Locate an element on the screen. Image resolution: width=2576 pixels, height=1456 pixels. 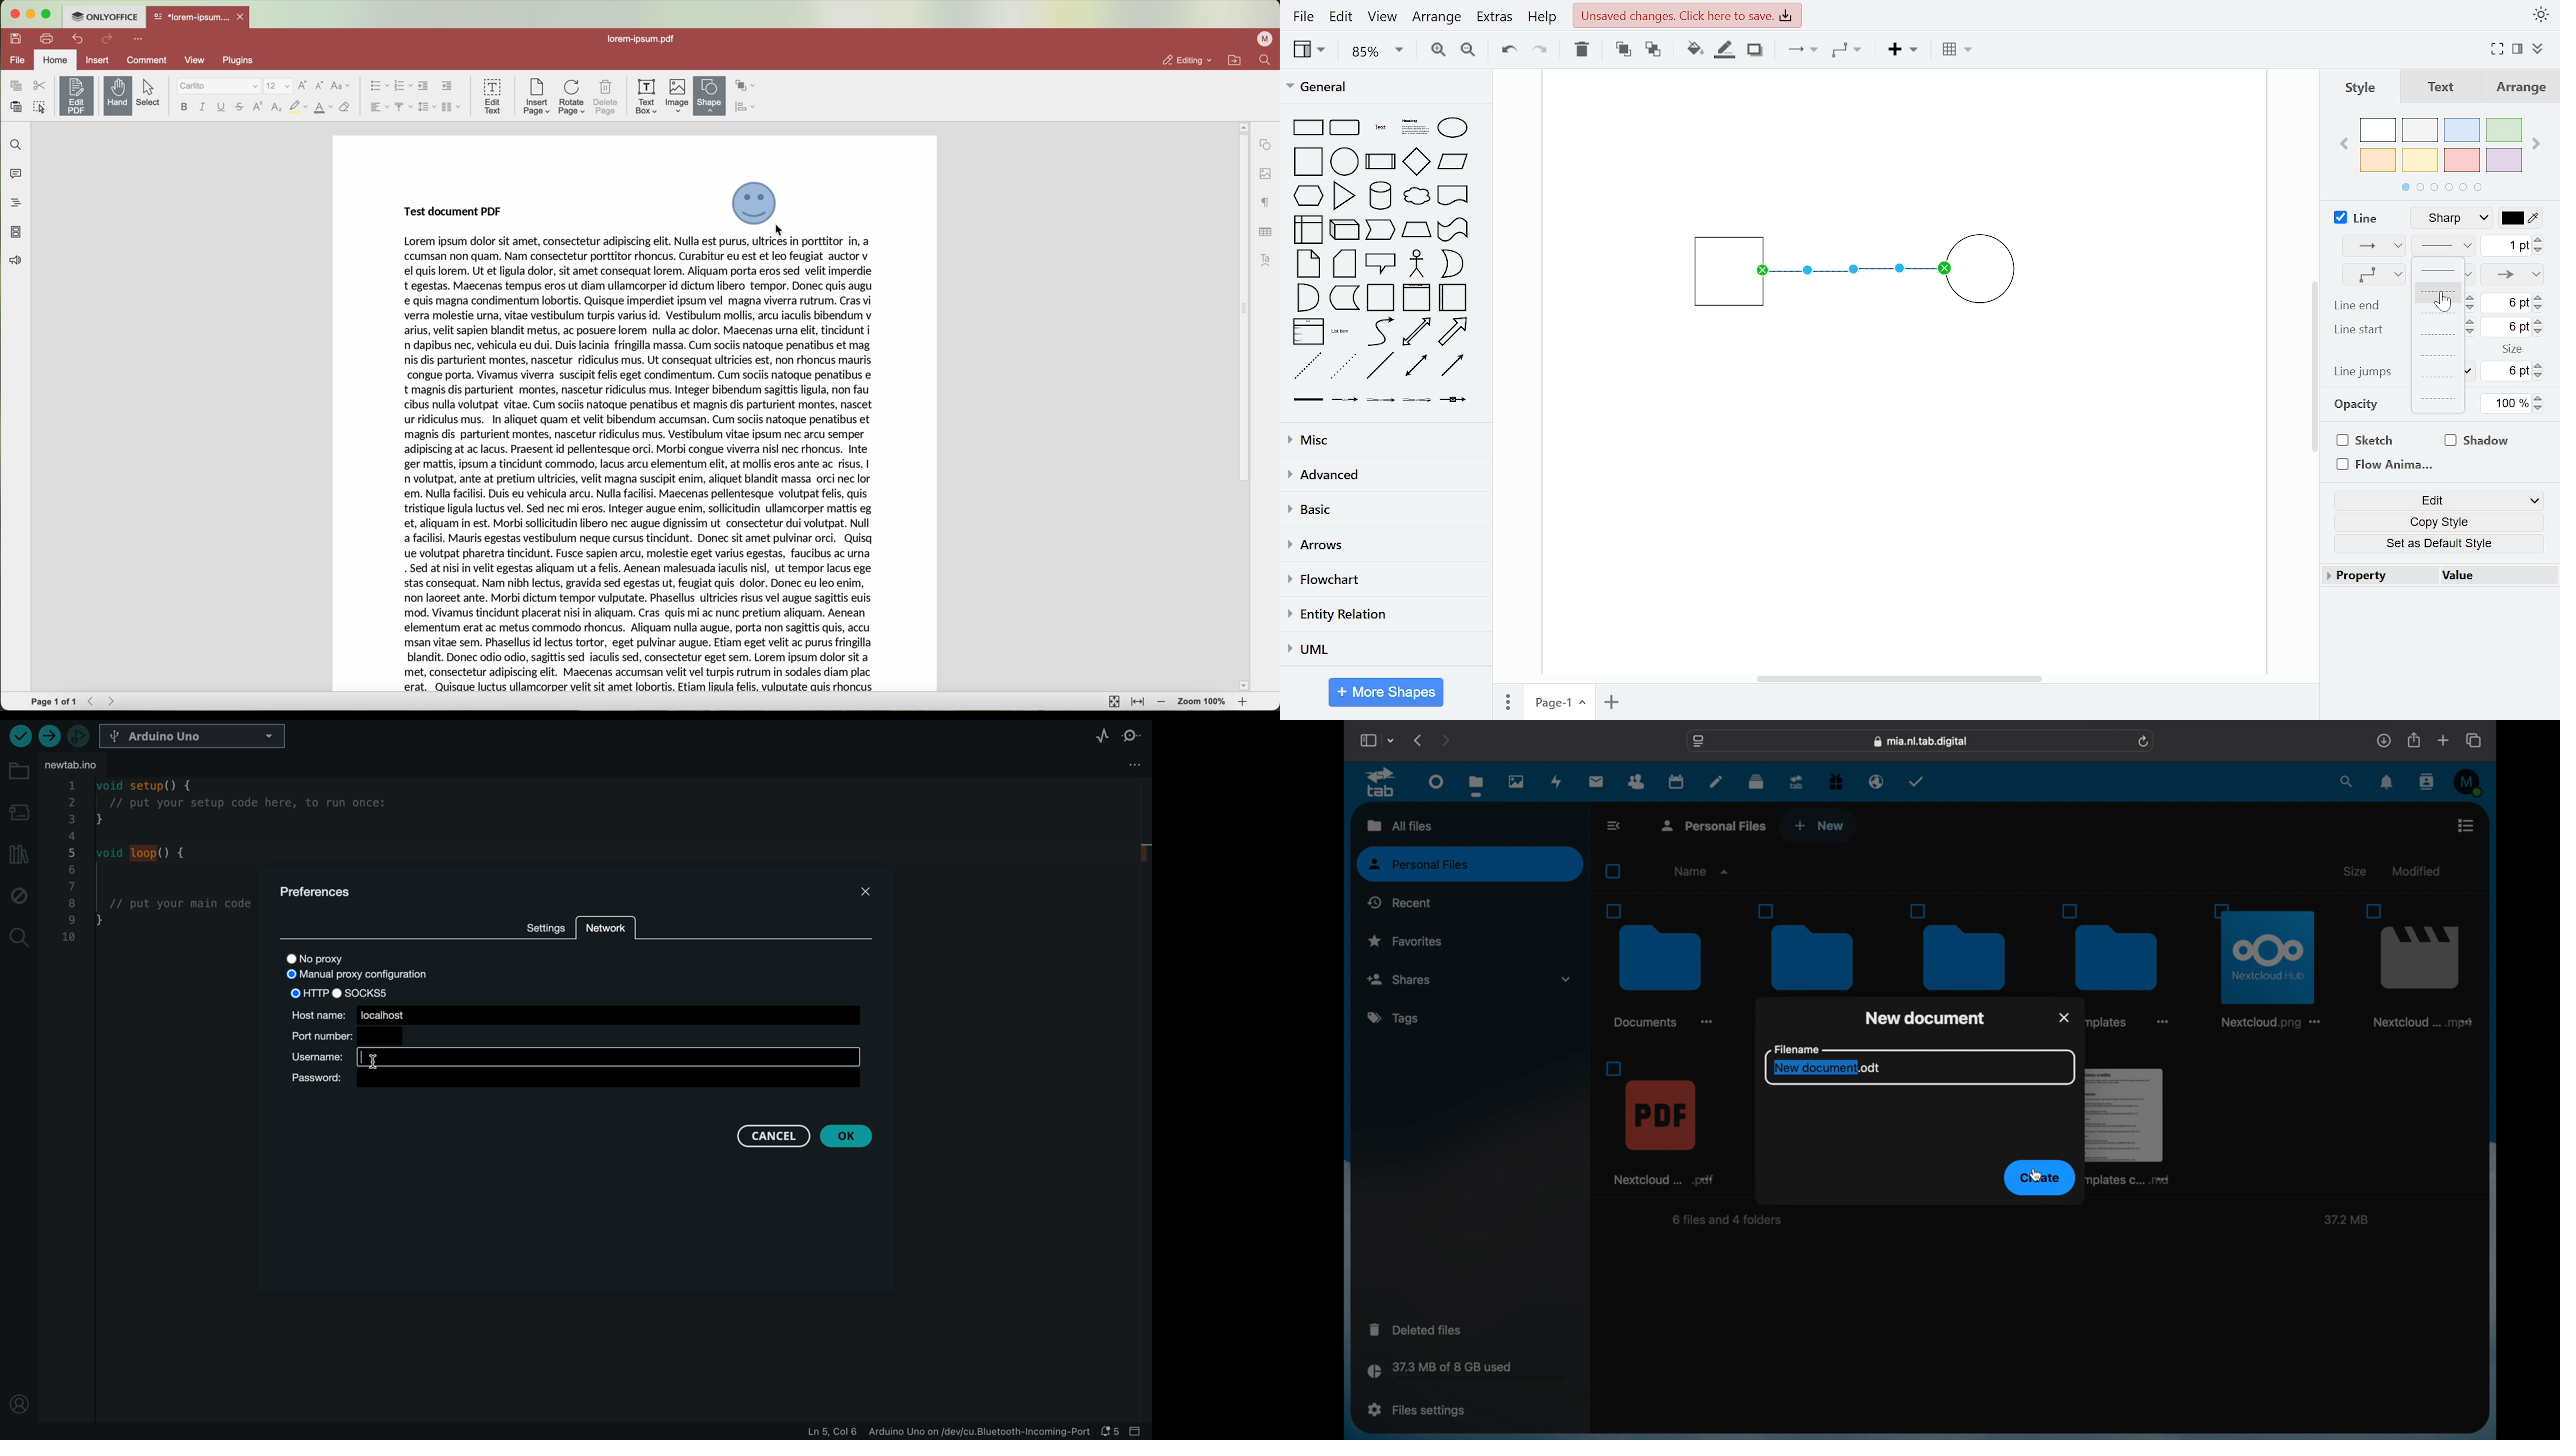
size is located at coordinates (2514, 348).